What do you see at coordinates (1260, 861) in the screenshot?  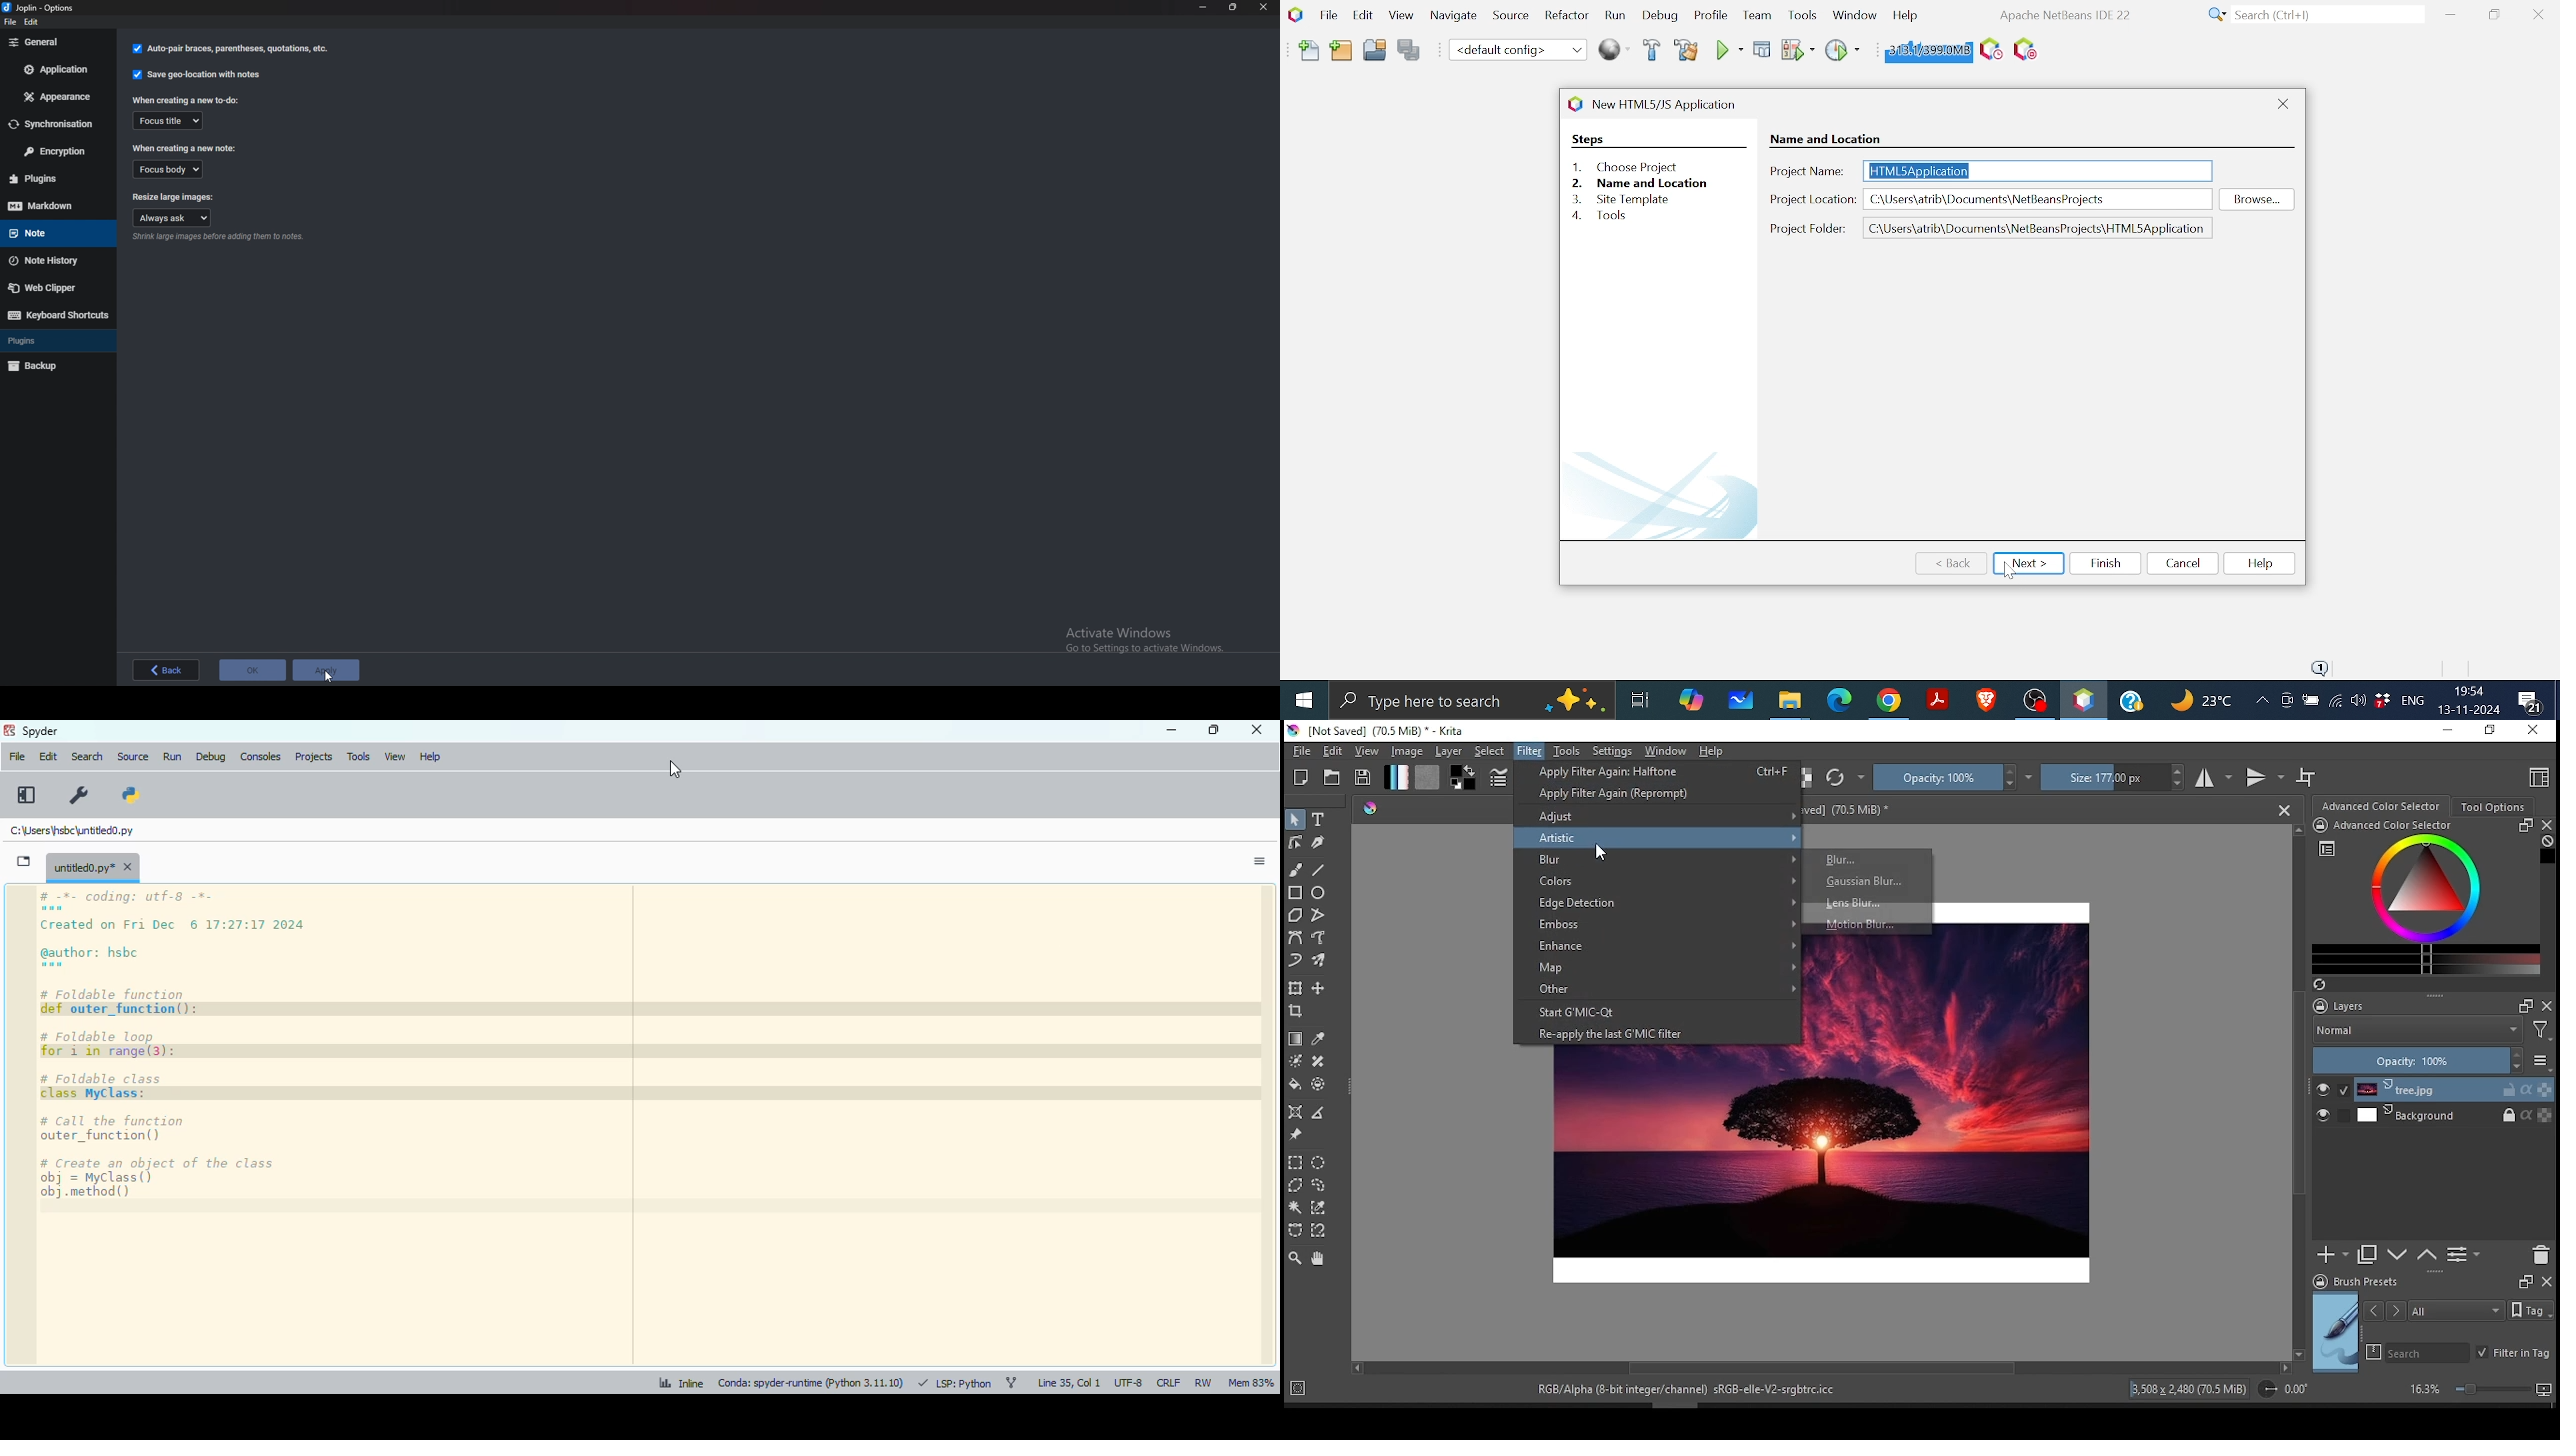 I see `options` at bounding box center [1260, 861].